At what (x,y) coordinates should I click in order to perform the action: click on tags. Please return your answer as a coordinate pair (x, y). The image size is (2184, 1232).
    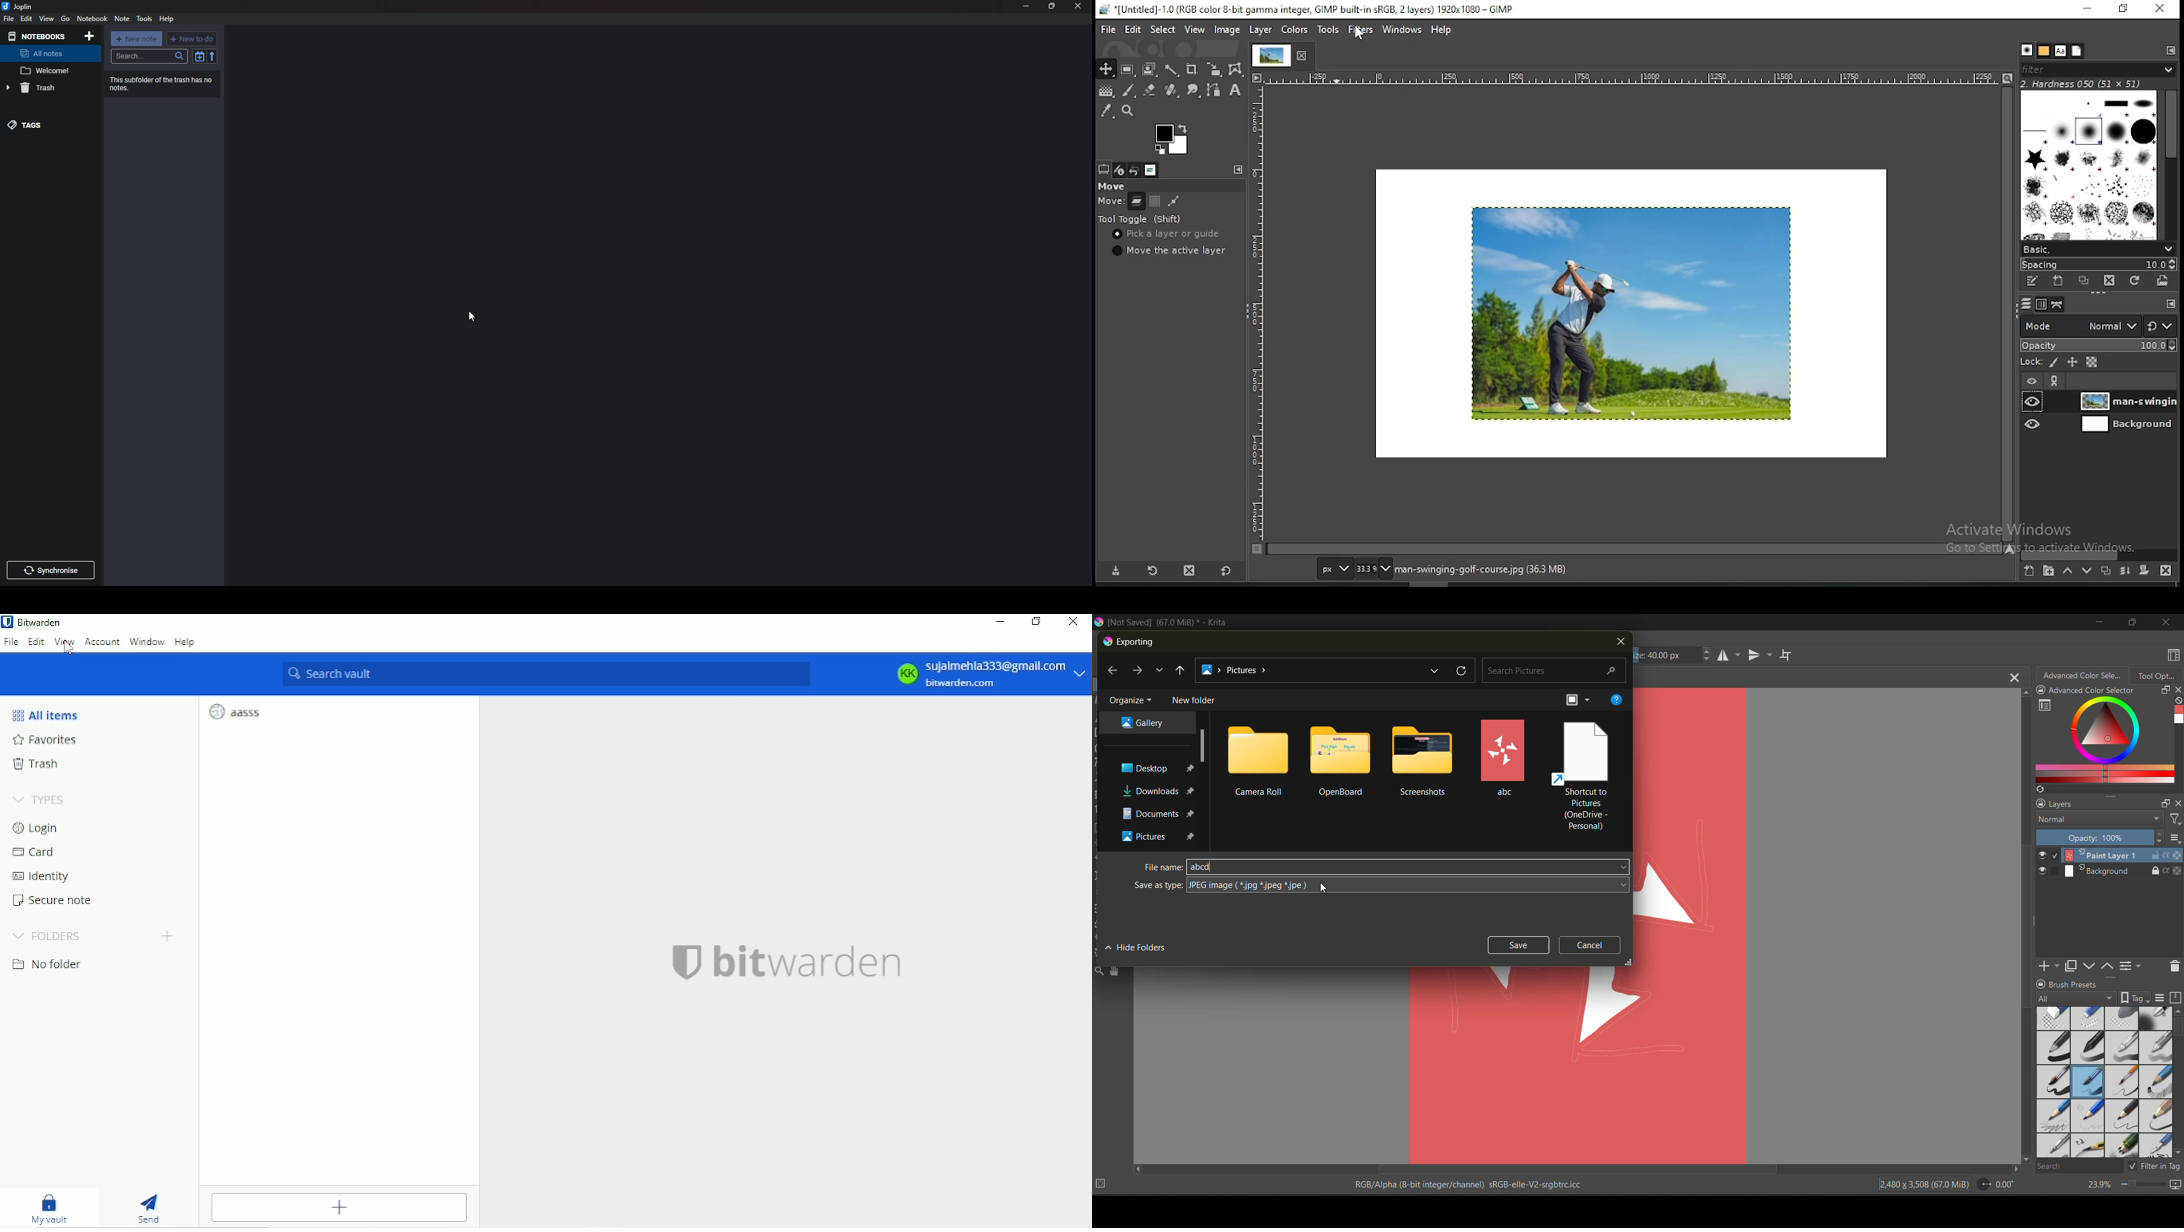
    Looking at the image, I should click on (40, 125).